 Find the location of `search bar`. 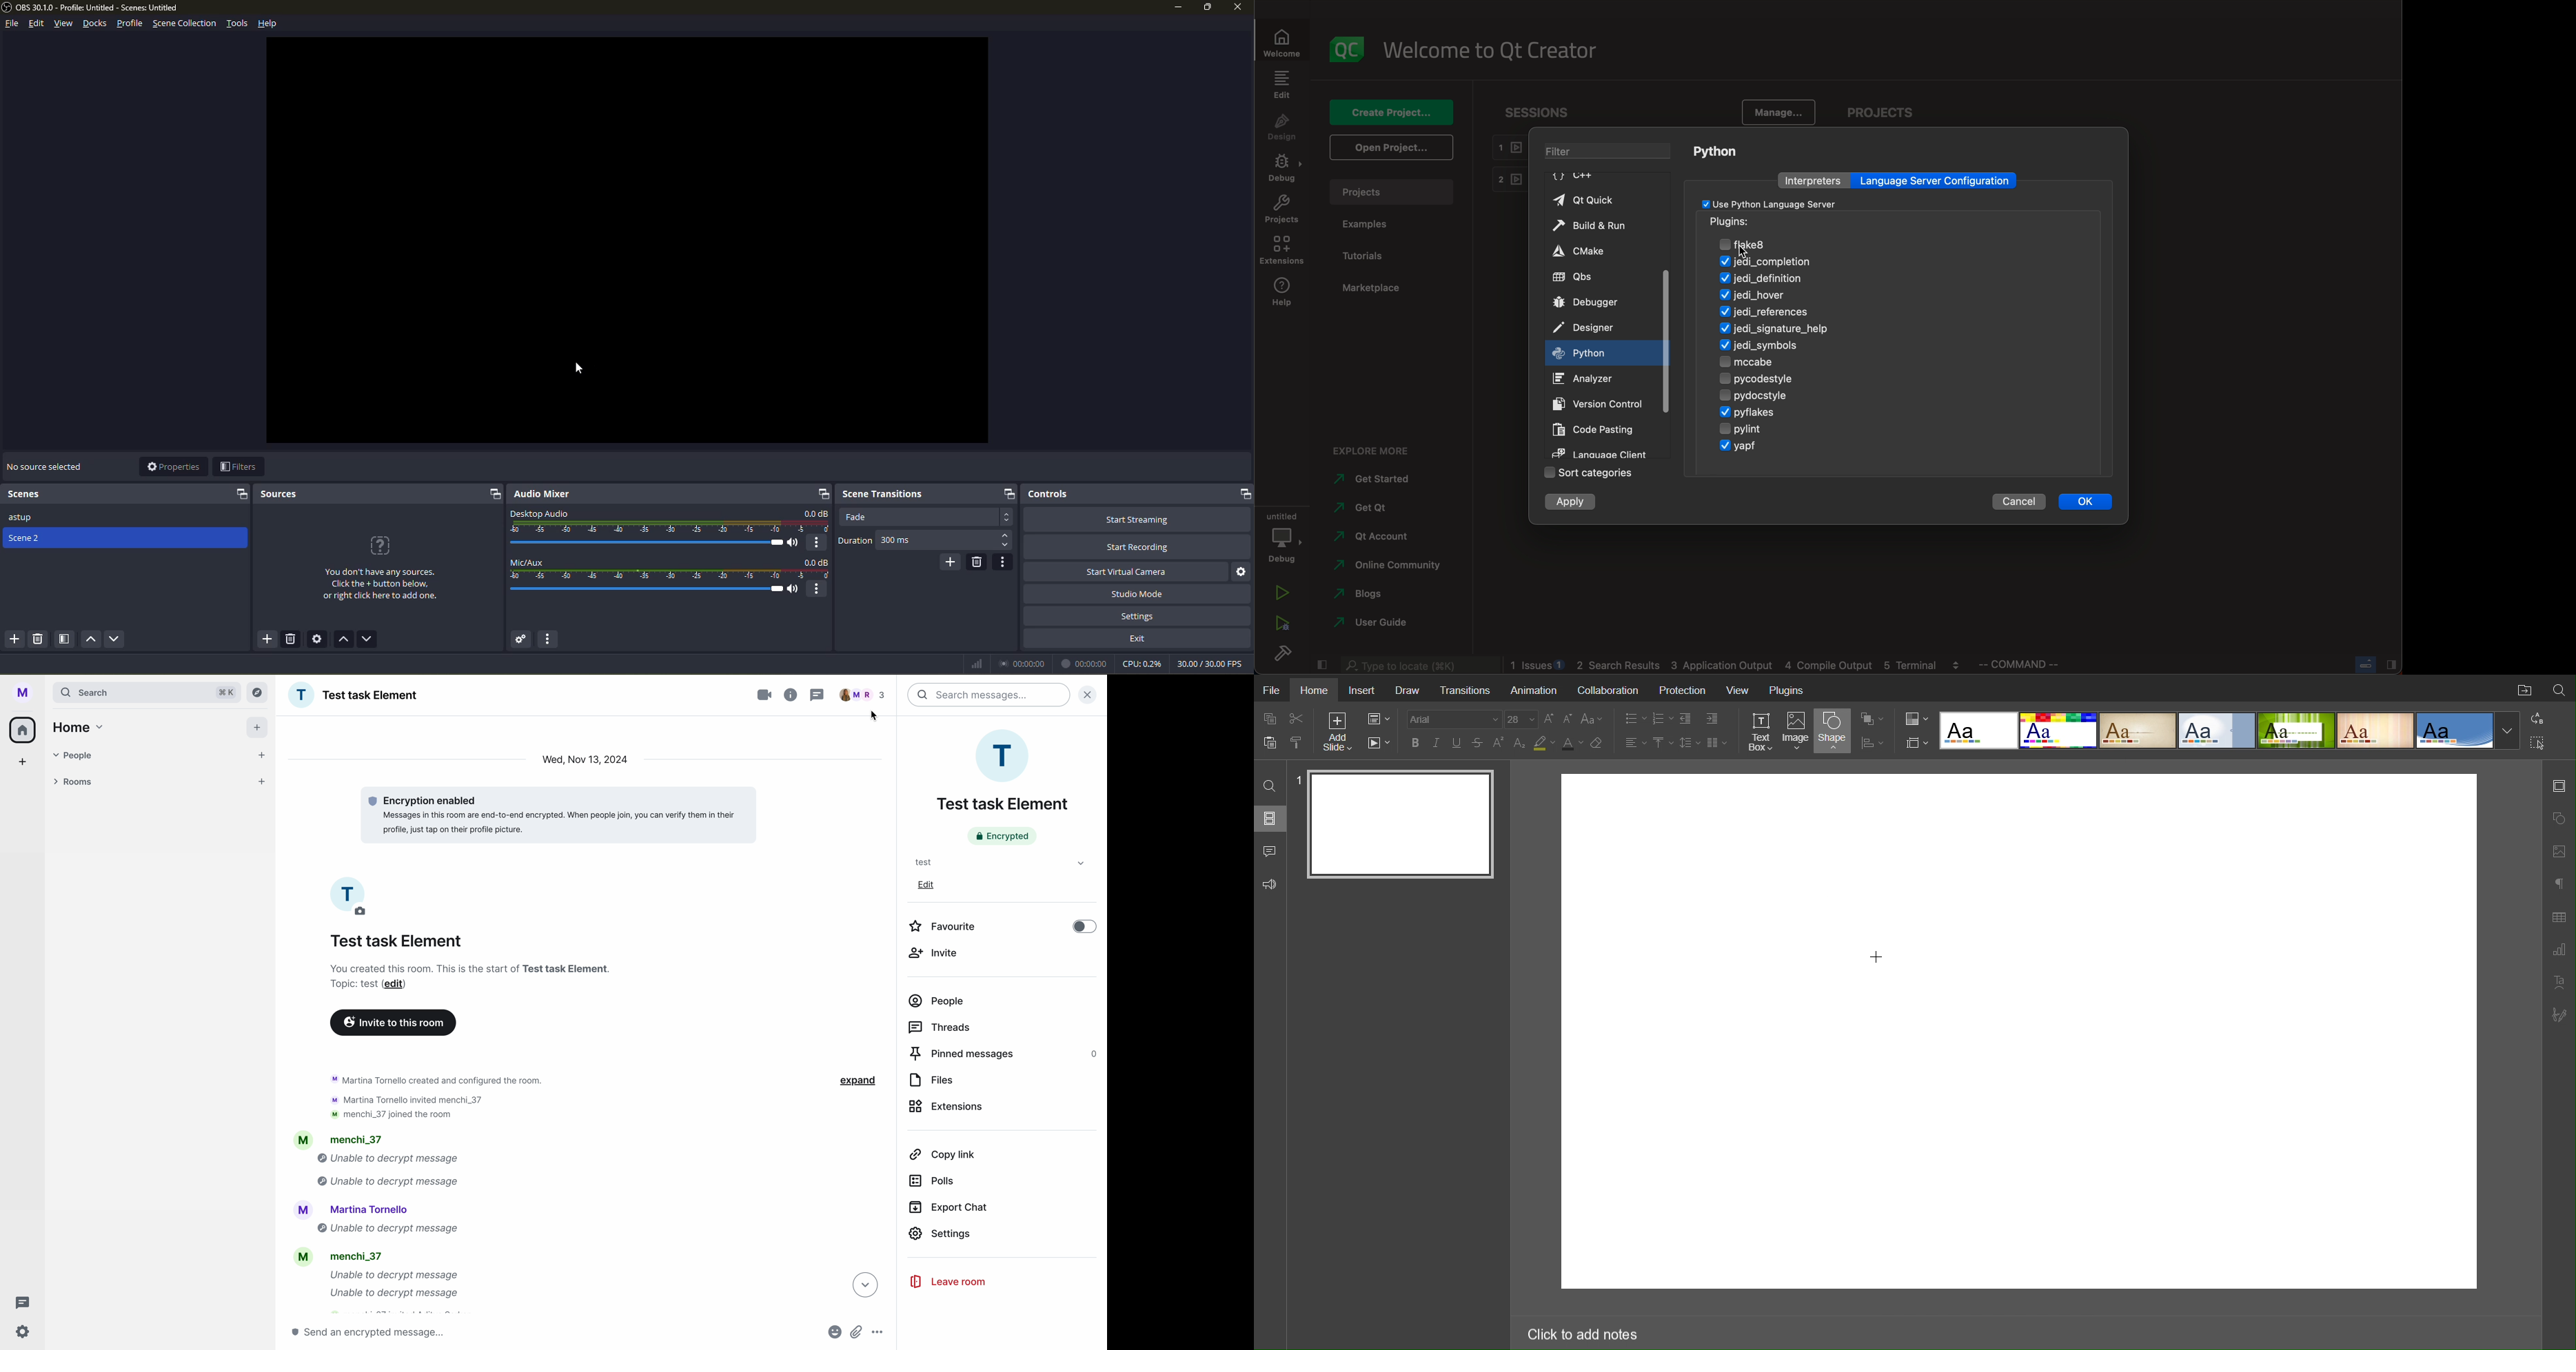

search bar is located at coordinates (147, 692).